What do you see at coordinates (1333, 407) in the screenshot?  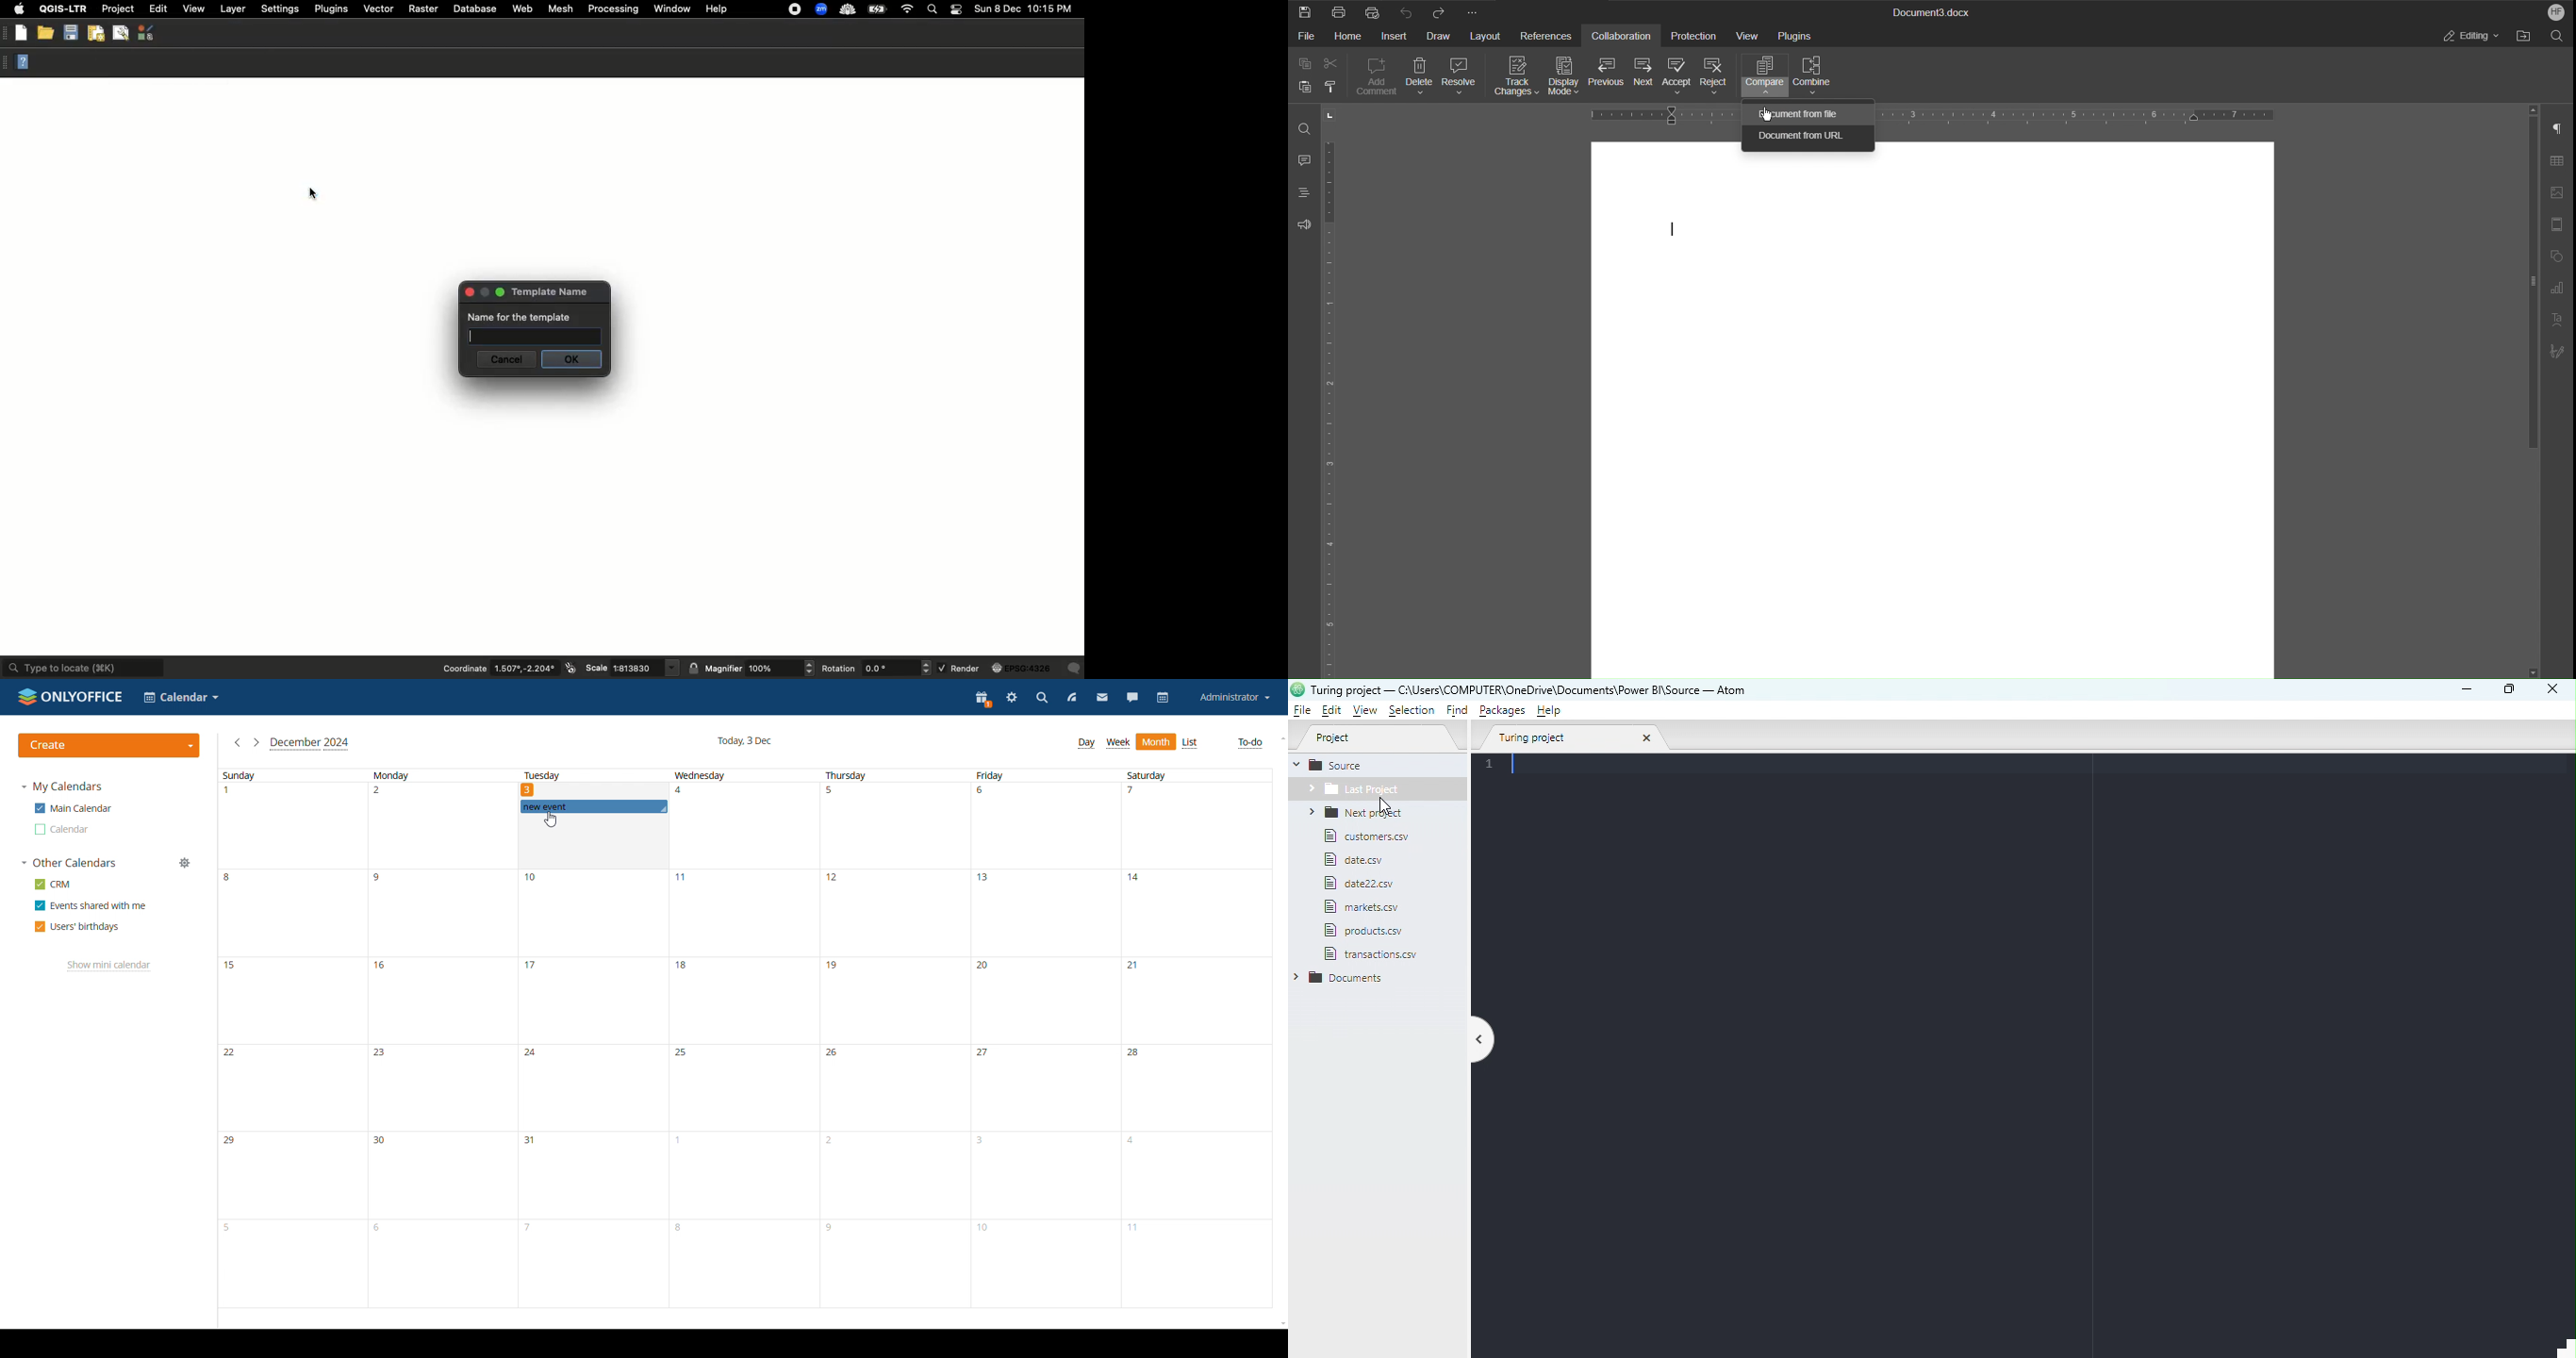 I see `Vertical Ruler` at bounding box center [1333, 407].